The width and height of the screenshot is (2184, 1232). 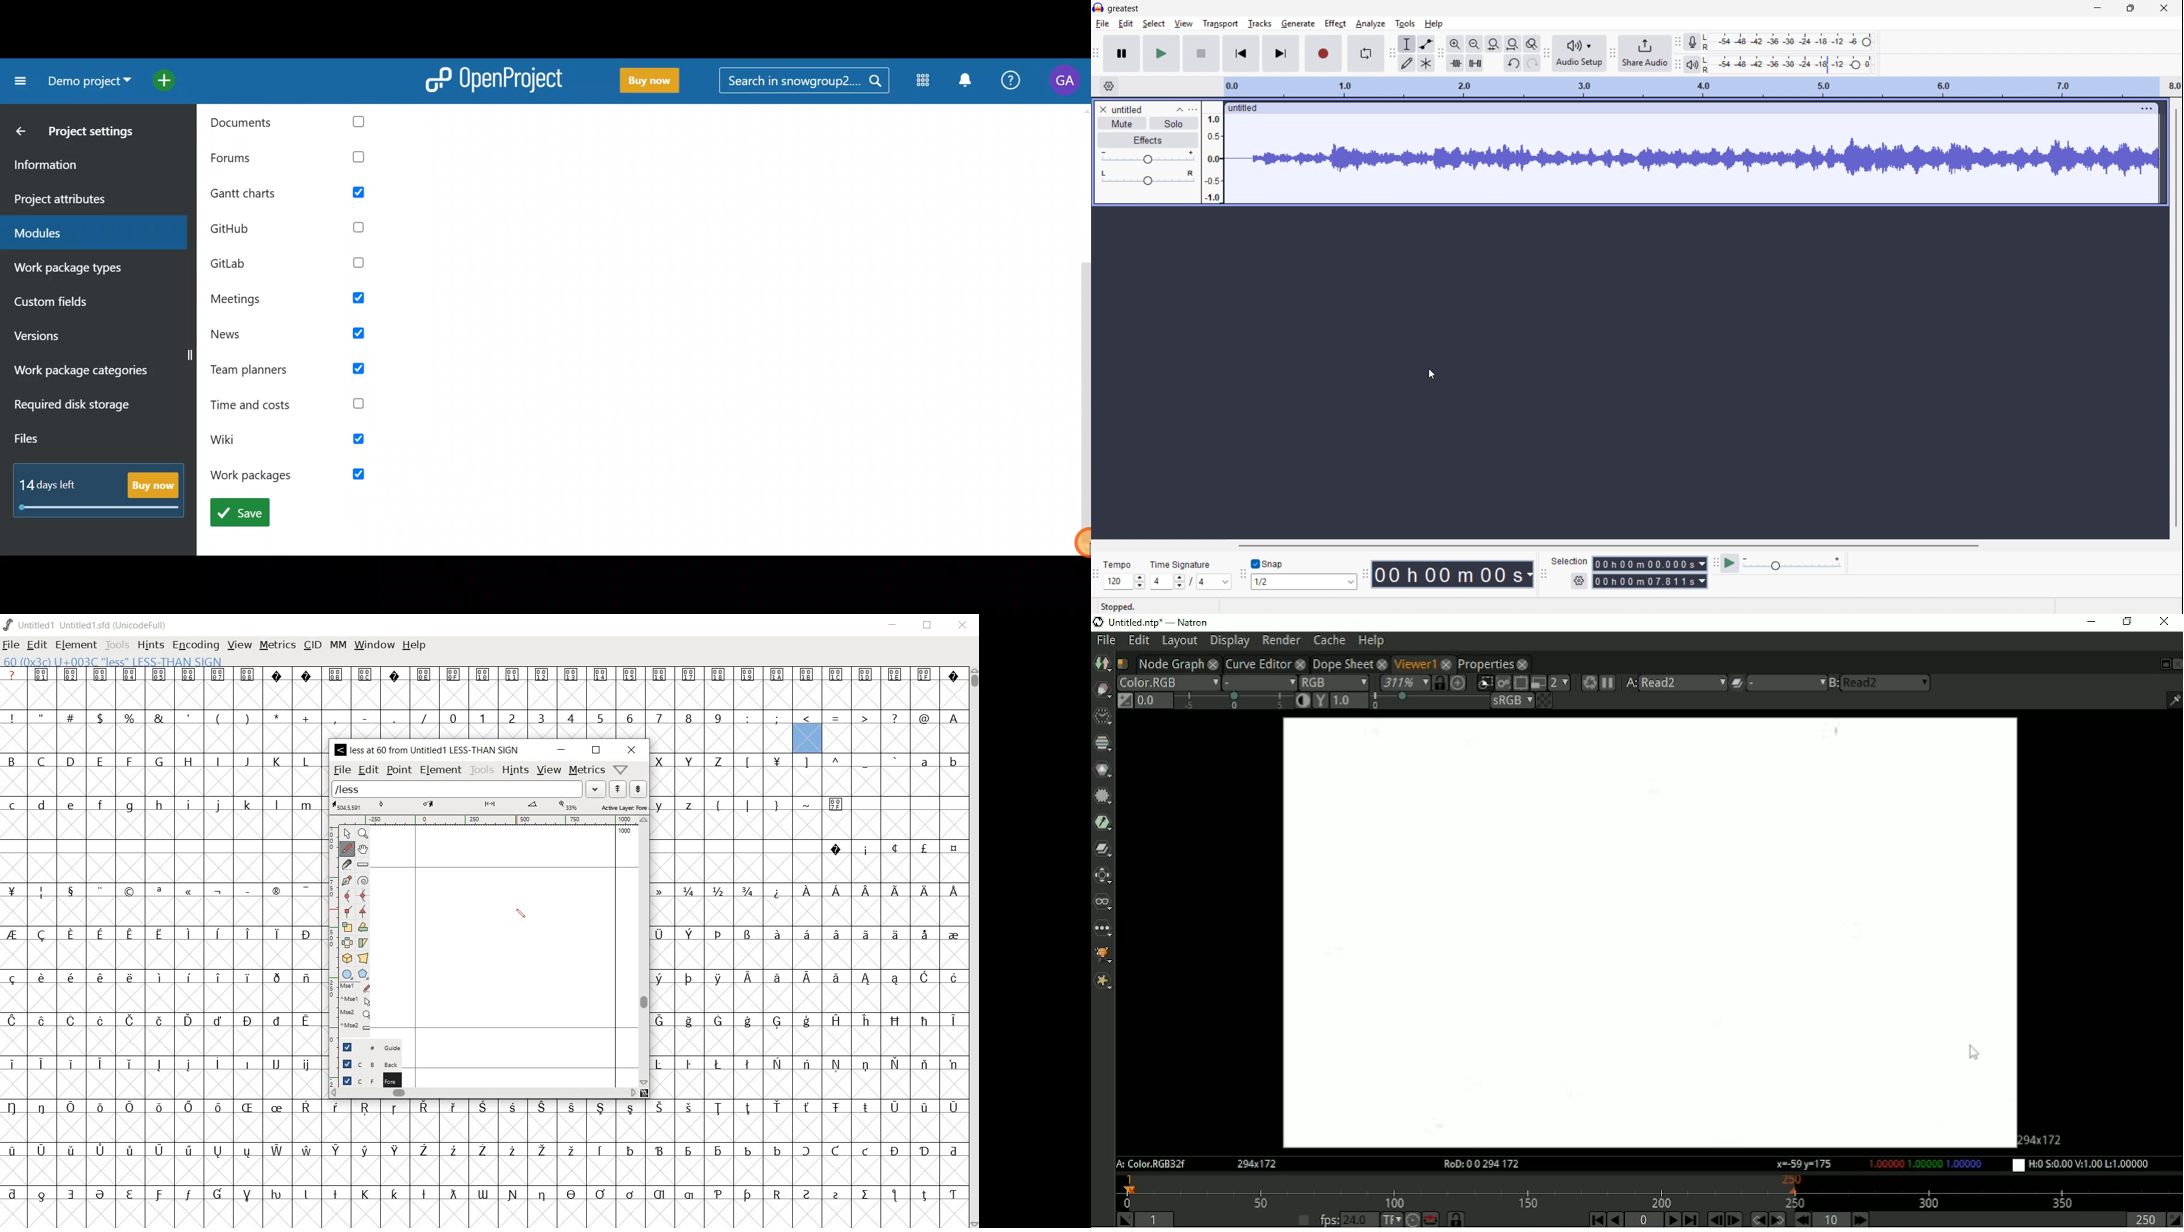 I want to click on close, so click(x=2164, y=9).